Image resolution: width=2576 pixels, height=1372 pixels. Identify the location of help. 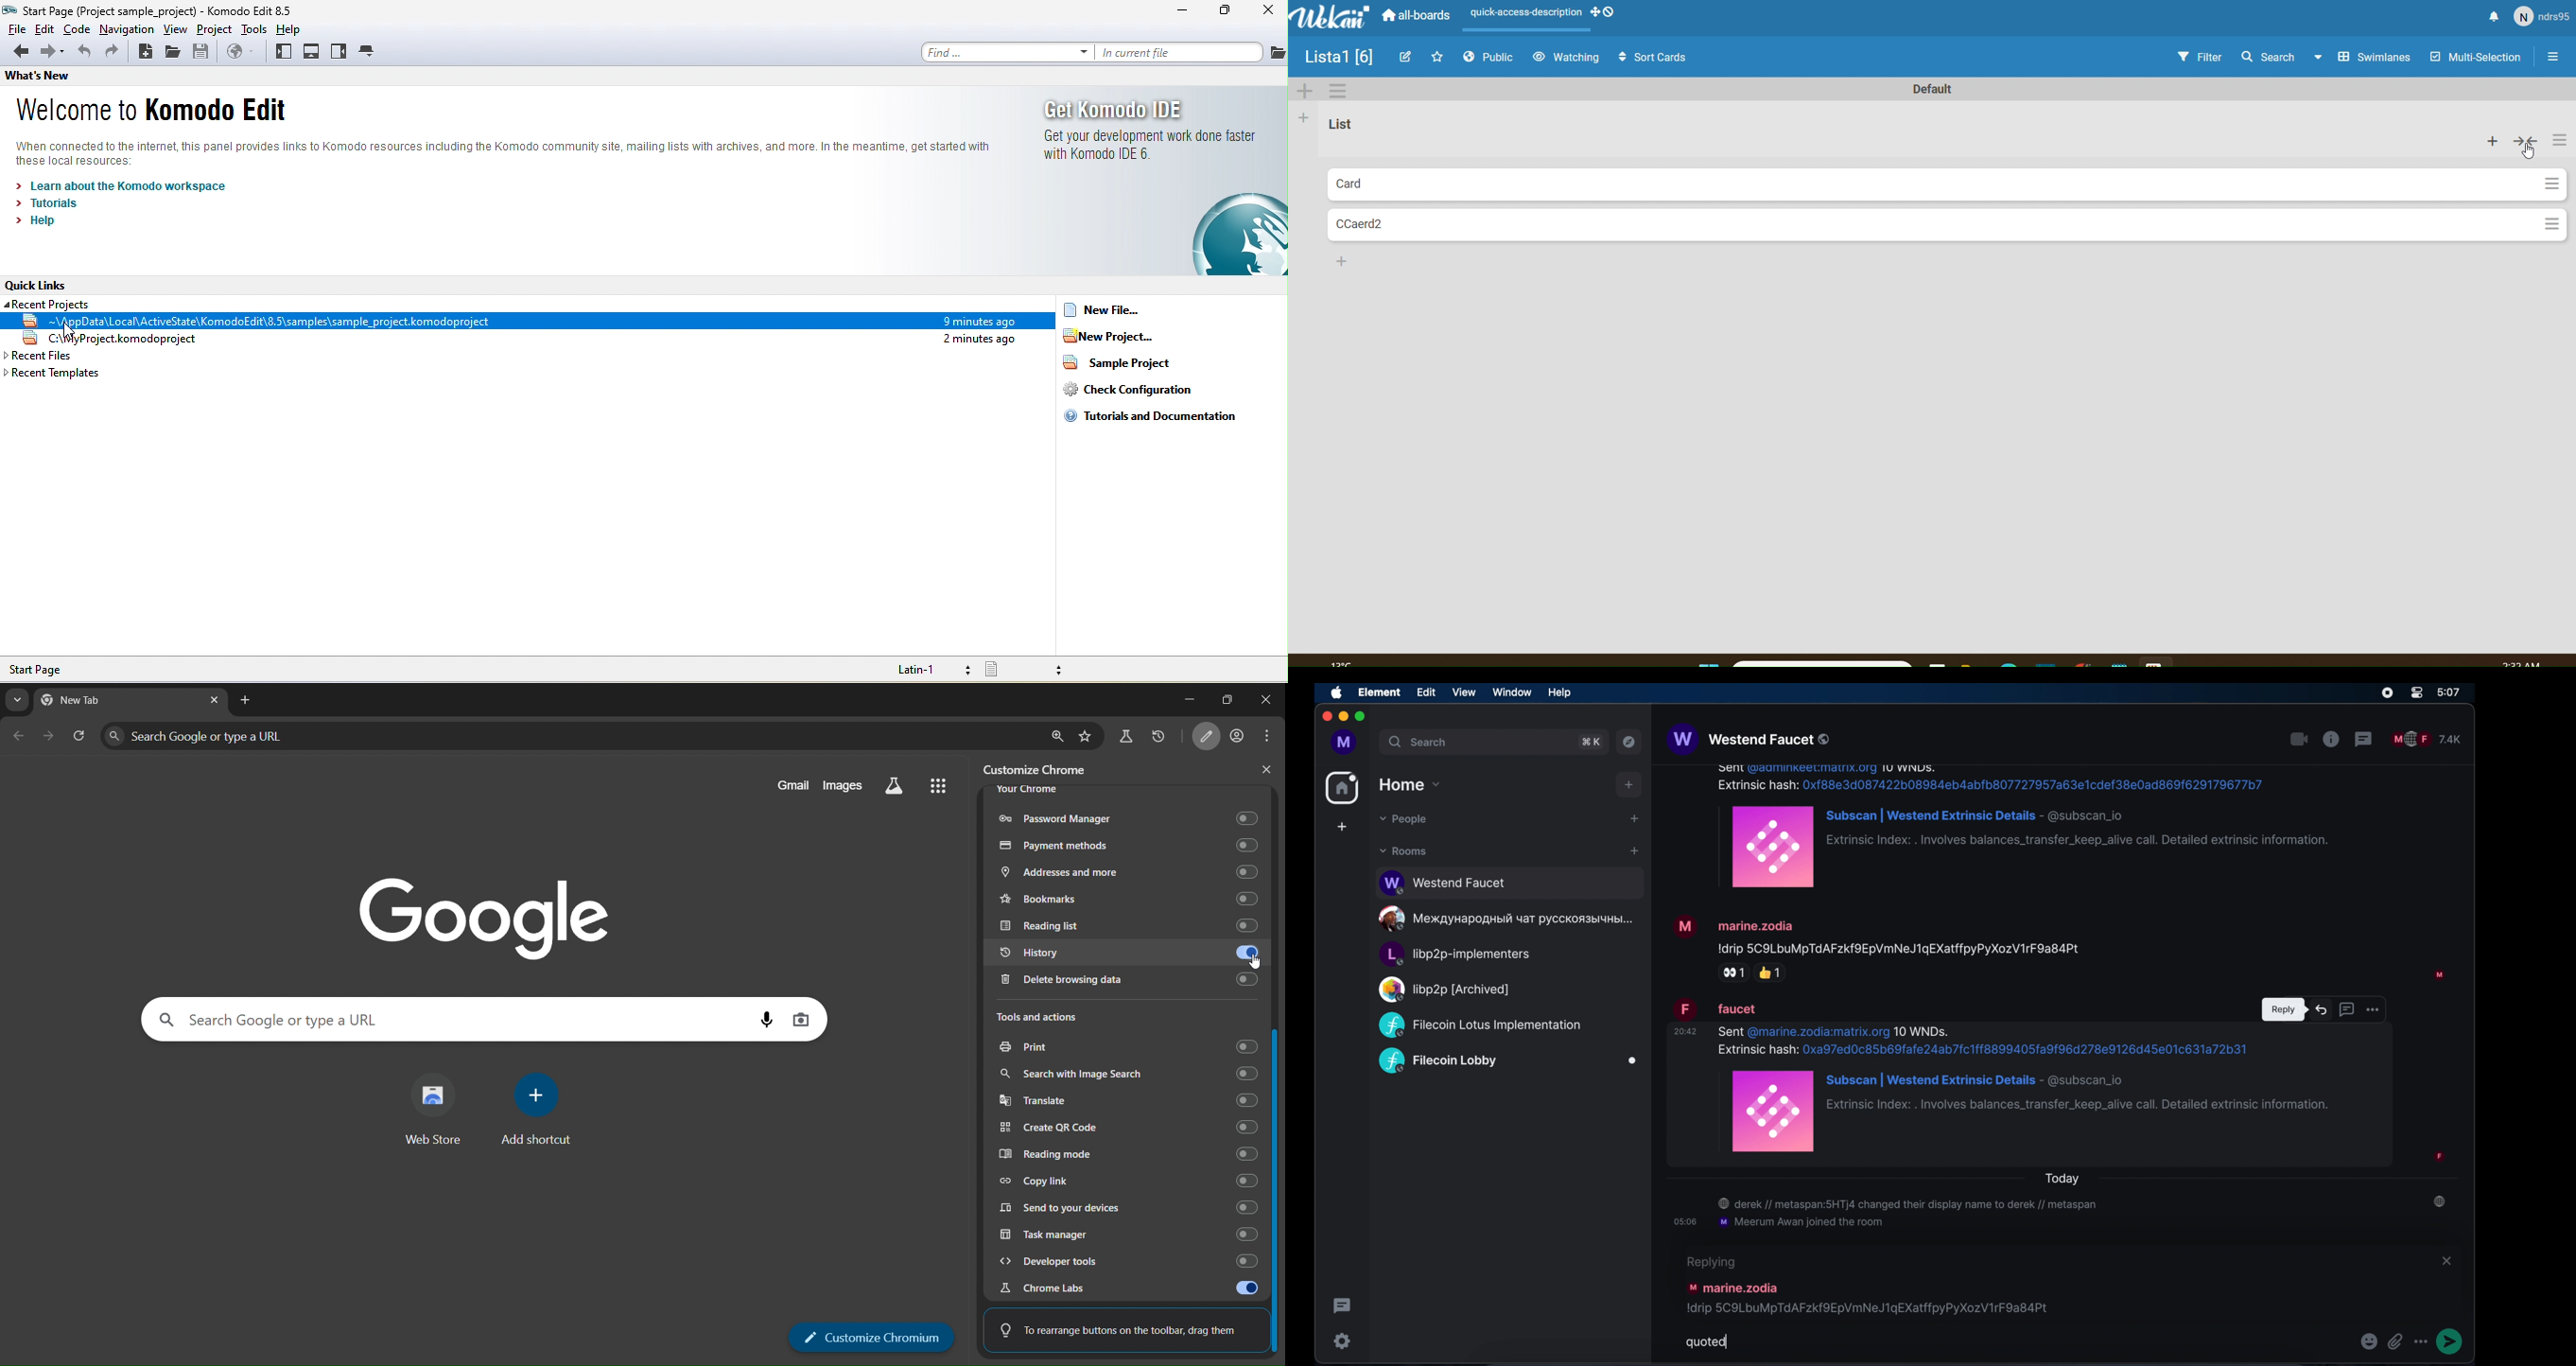
(1559, 692).